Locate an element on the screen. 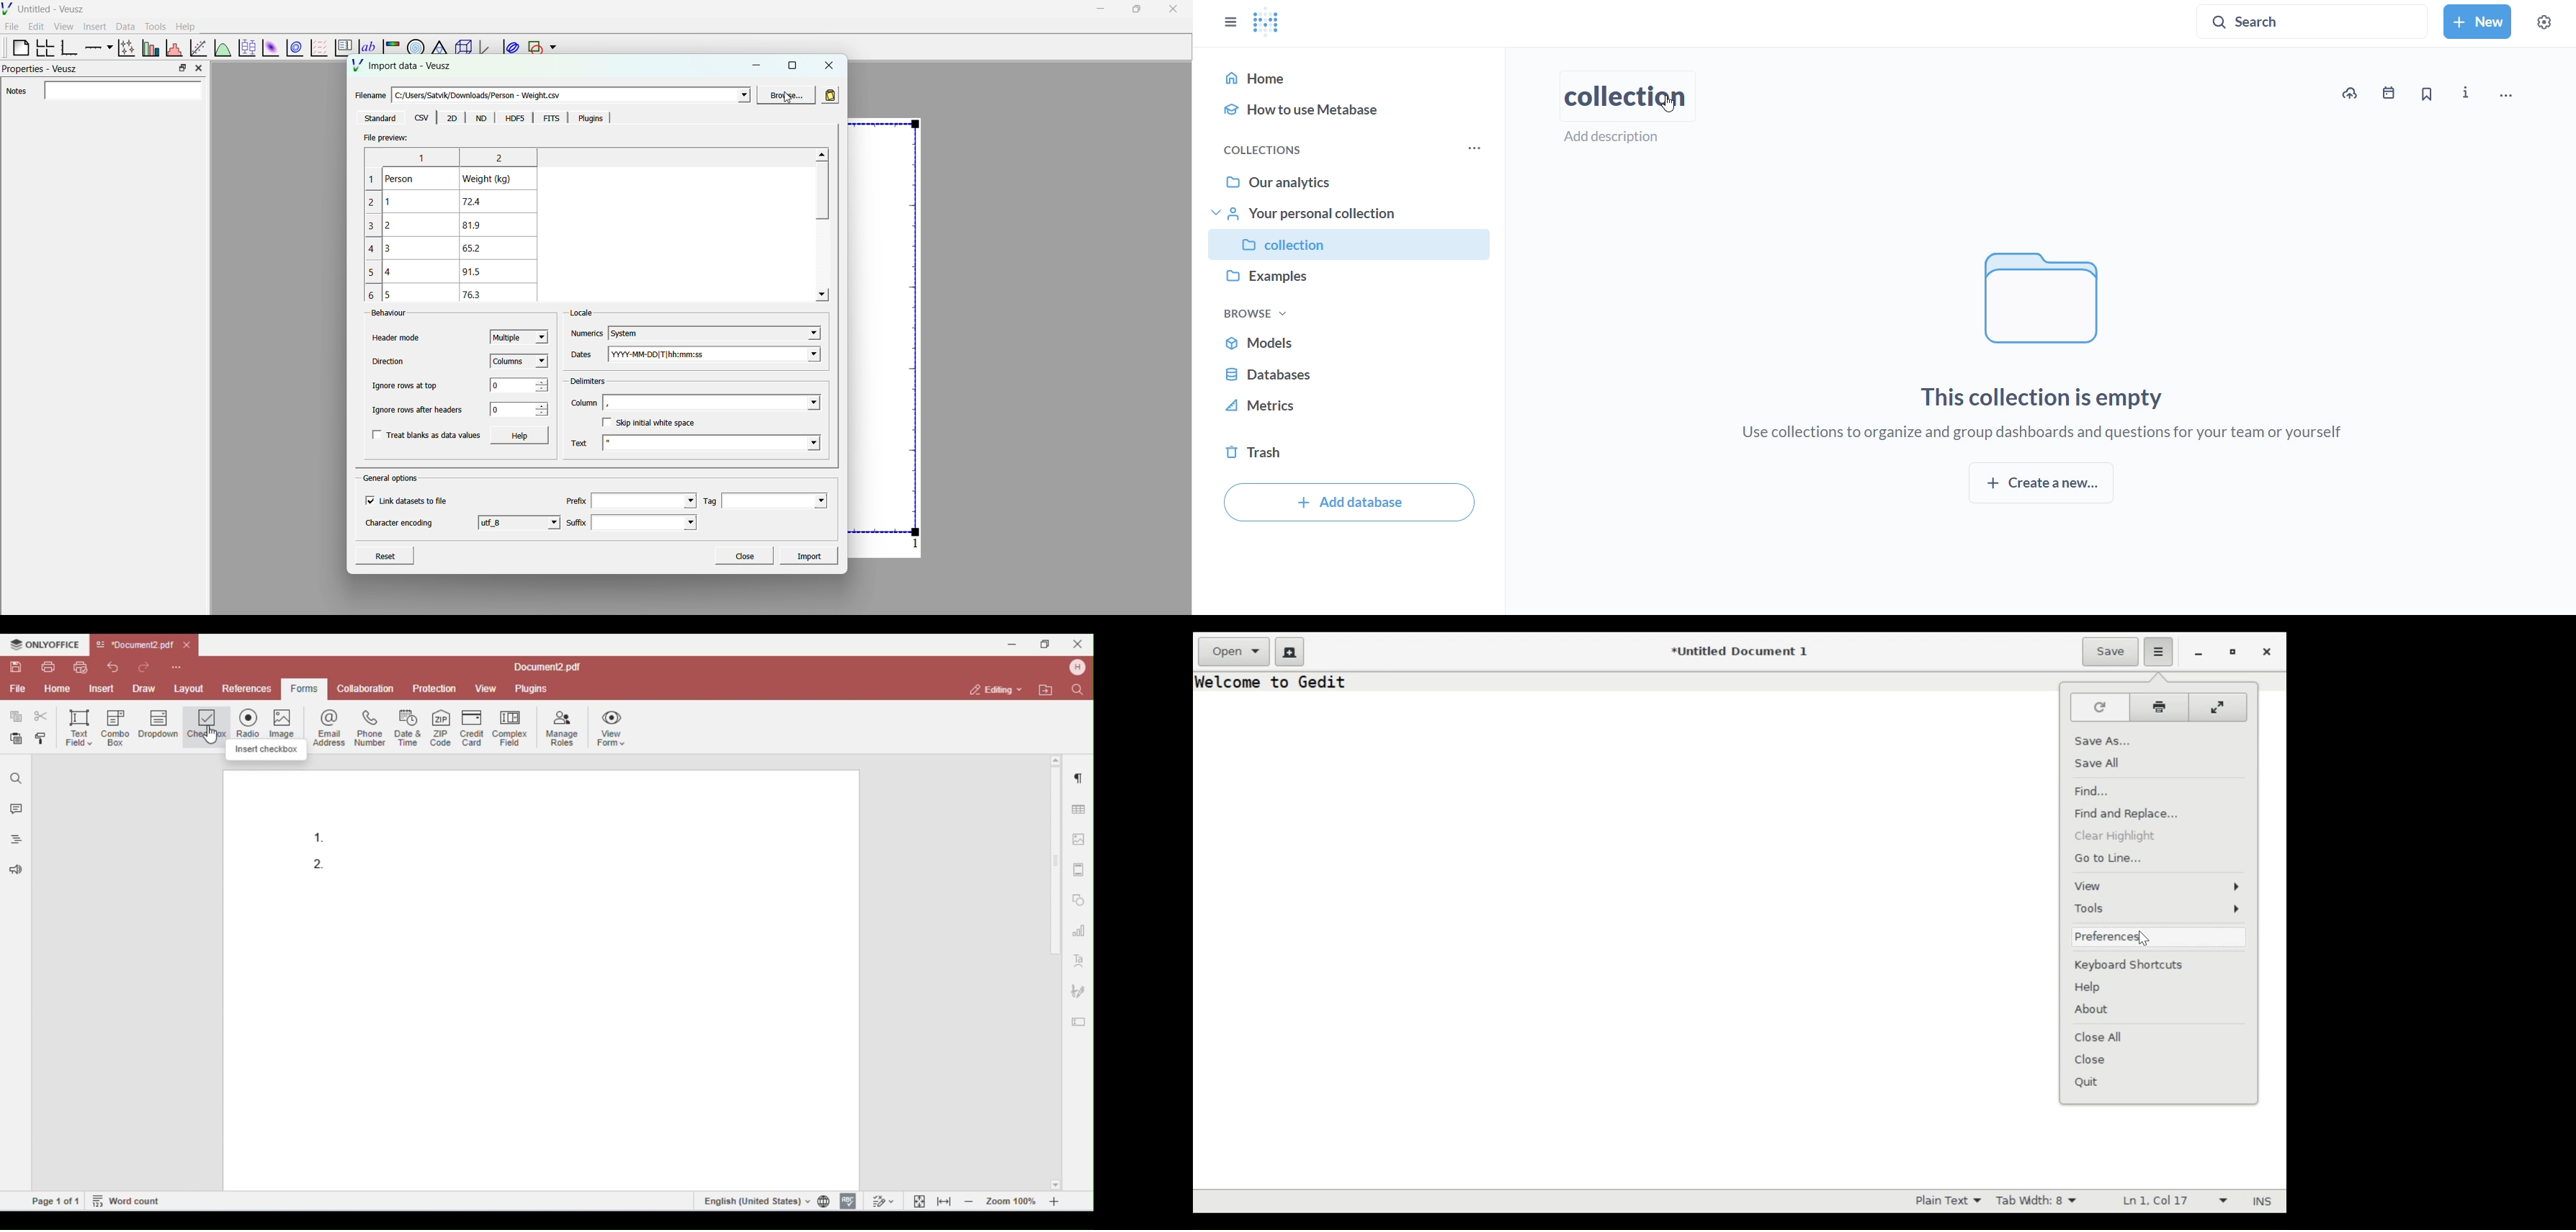 The width and height of the screenshot is (2576, 1232). Standard is located at coordinates (379, 118).